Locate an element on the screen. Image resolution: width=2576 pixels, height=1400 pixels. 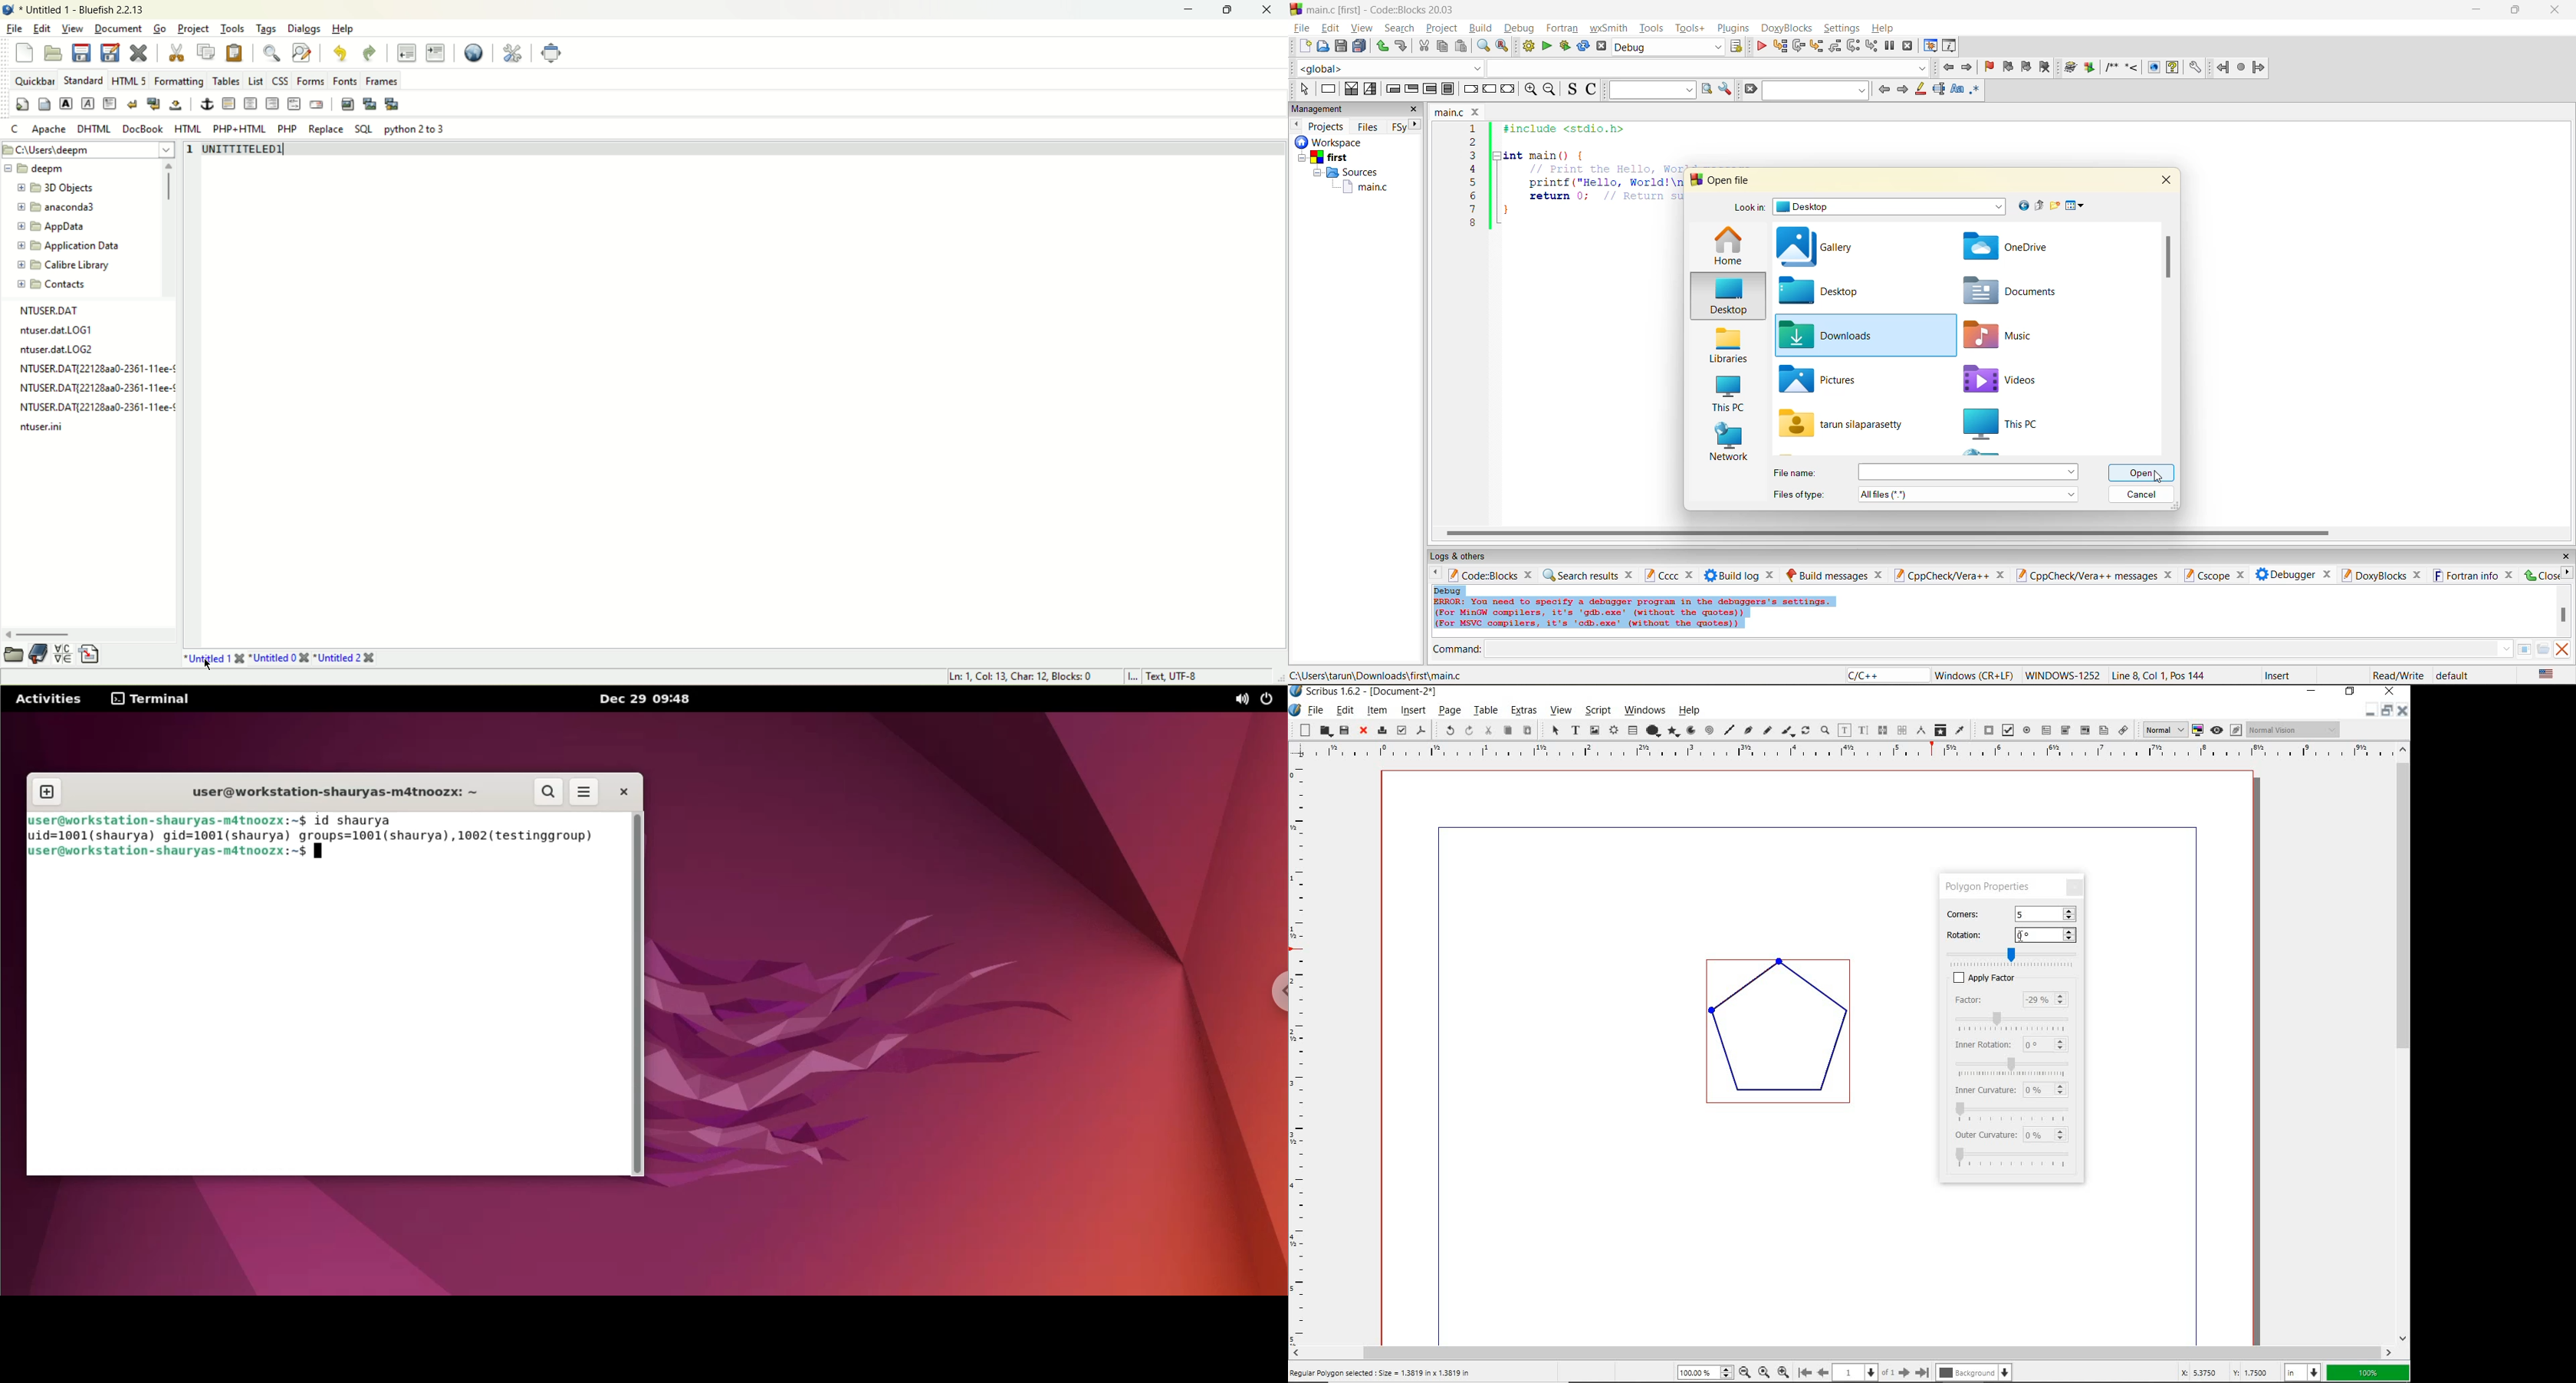
open is located at coordinates (1323, 731).